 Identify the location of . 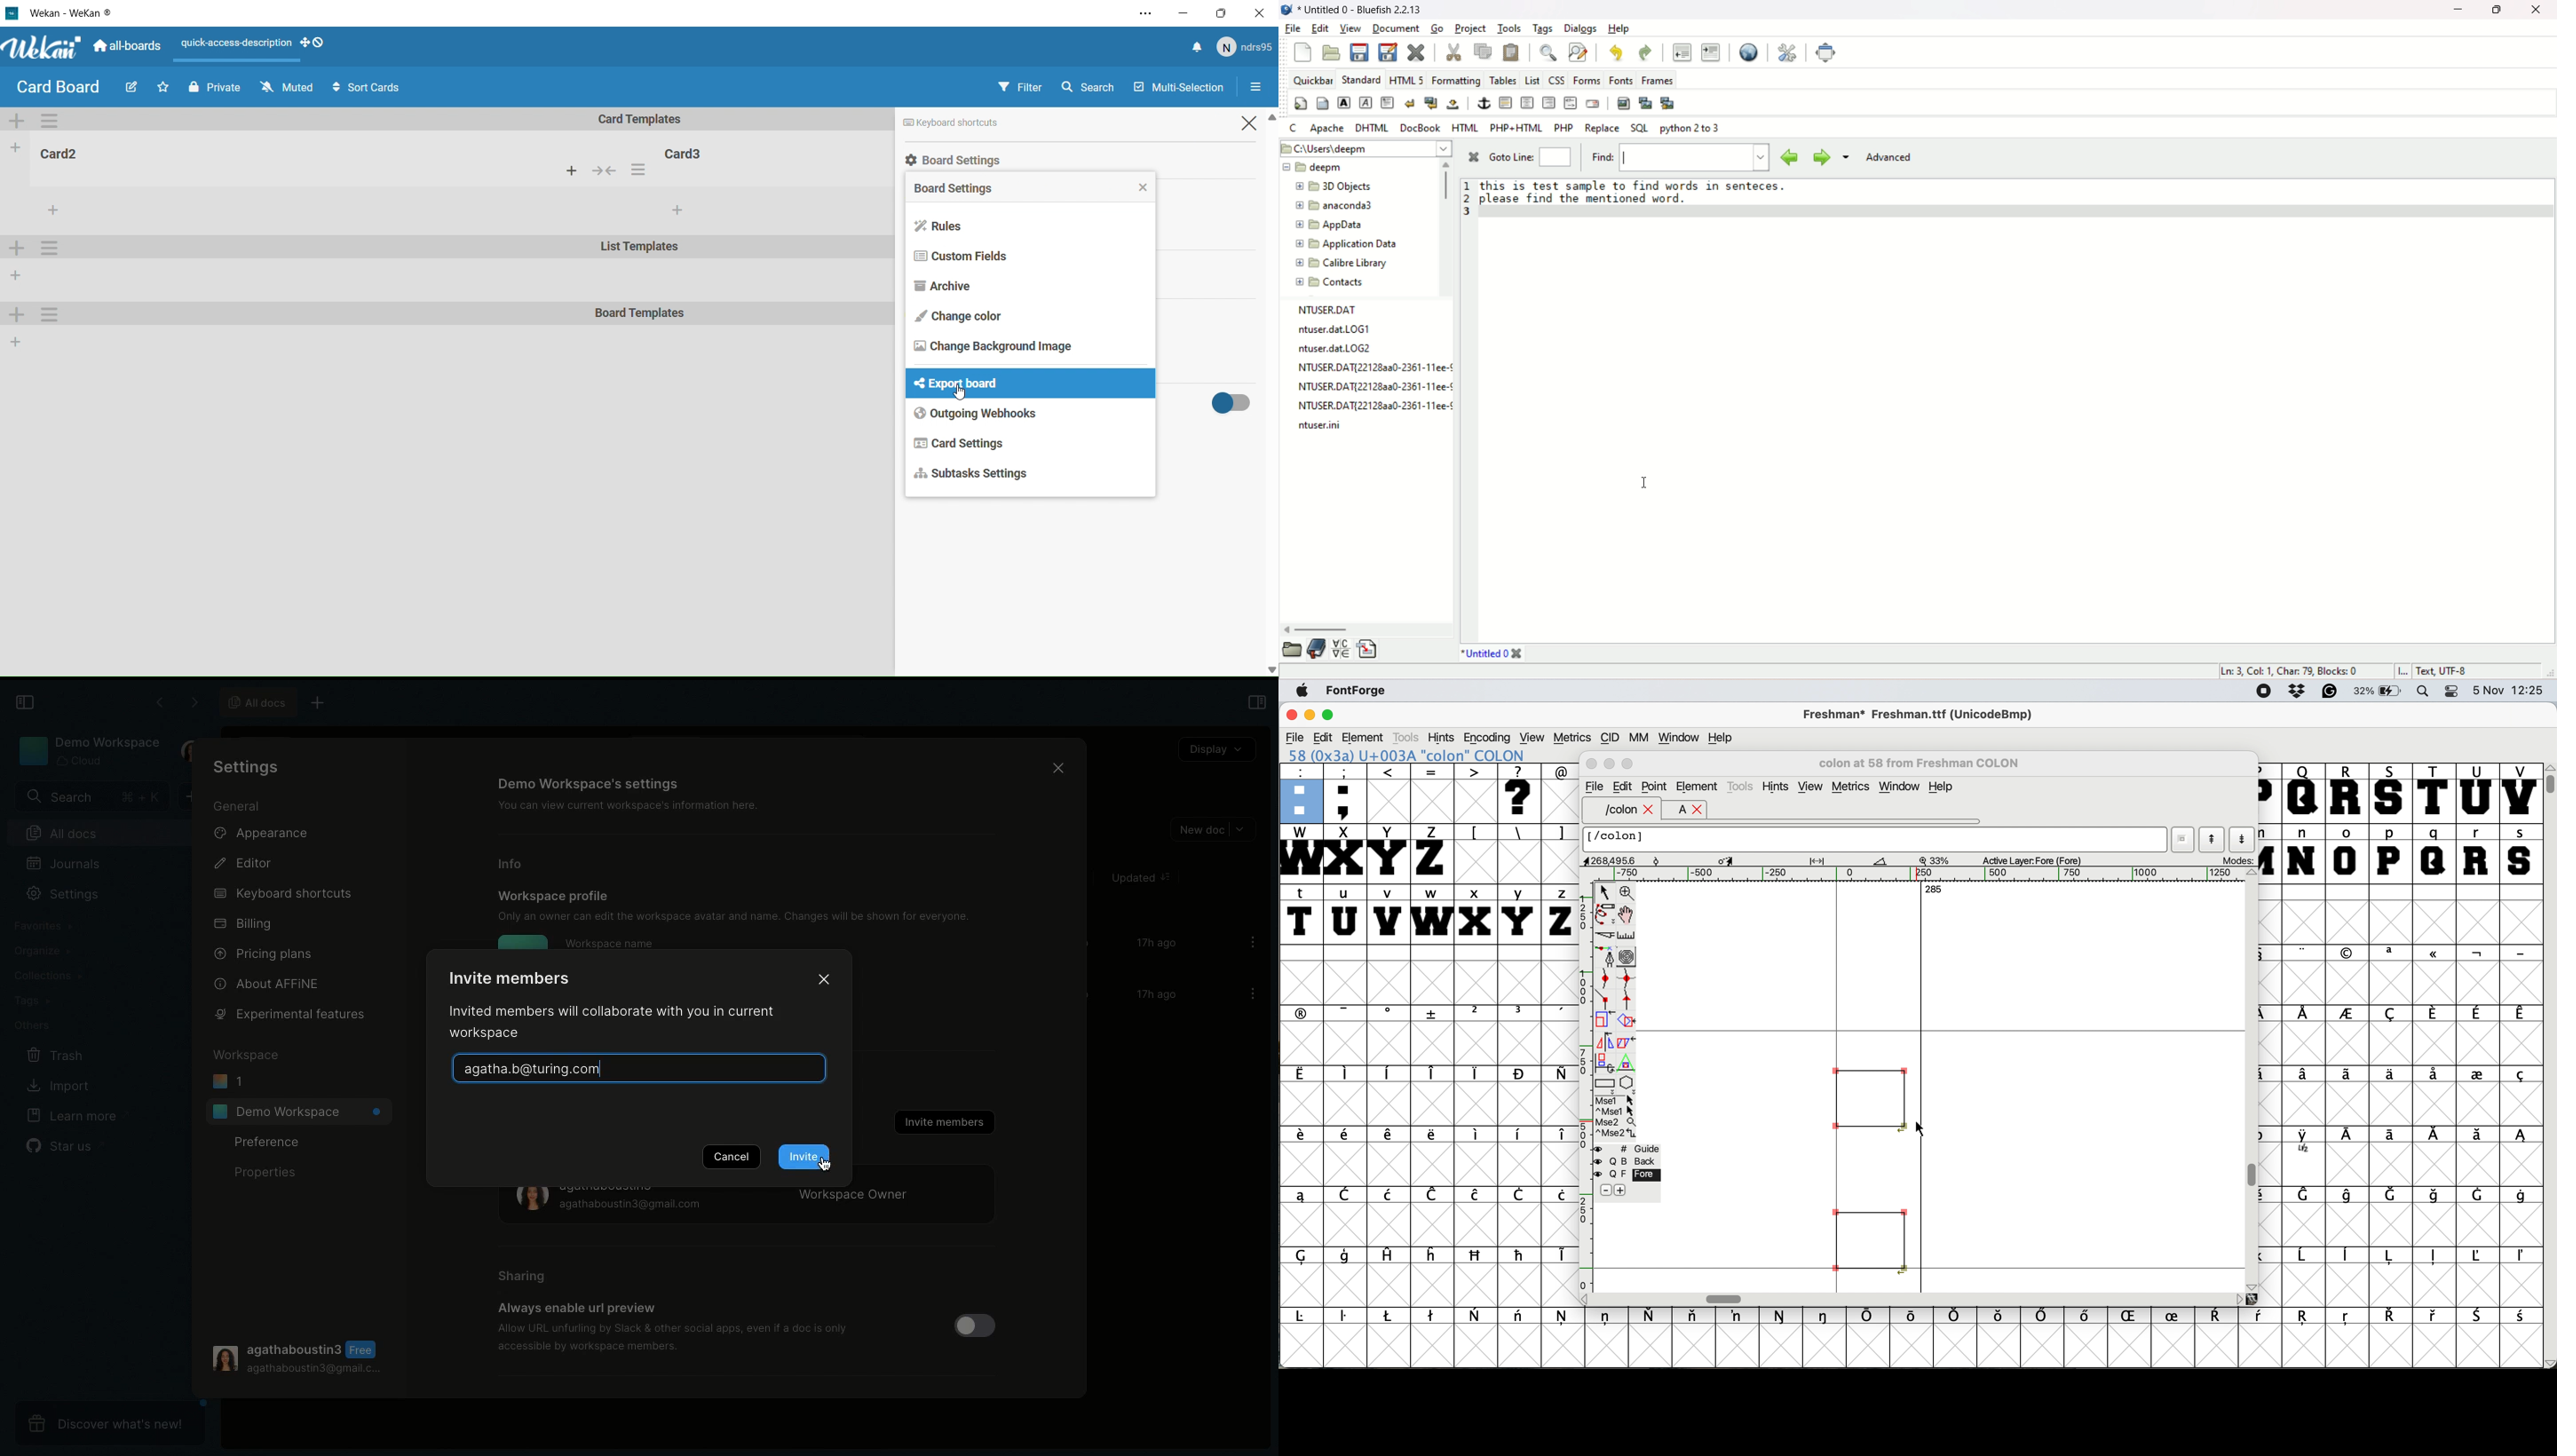
(14, 246).